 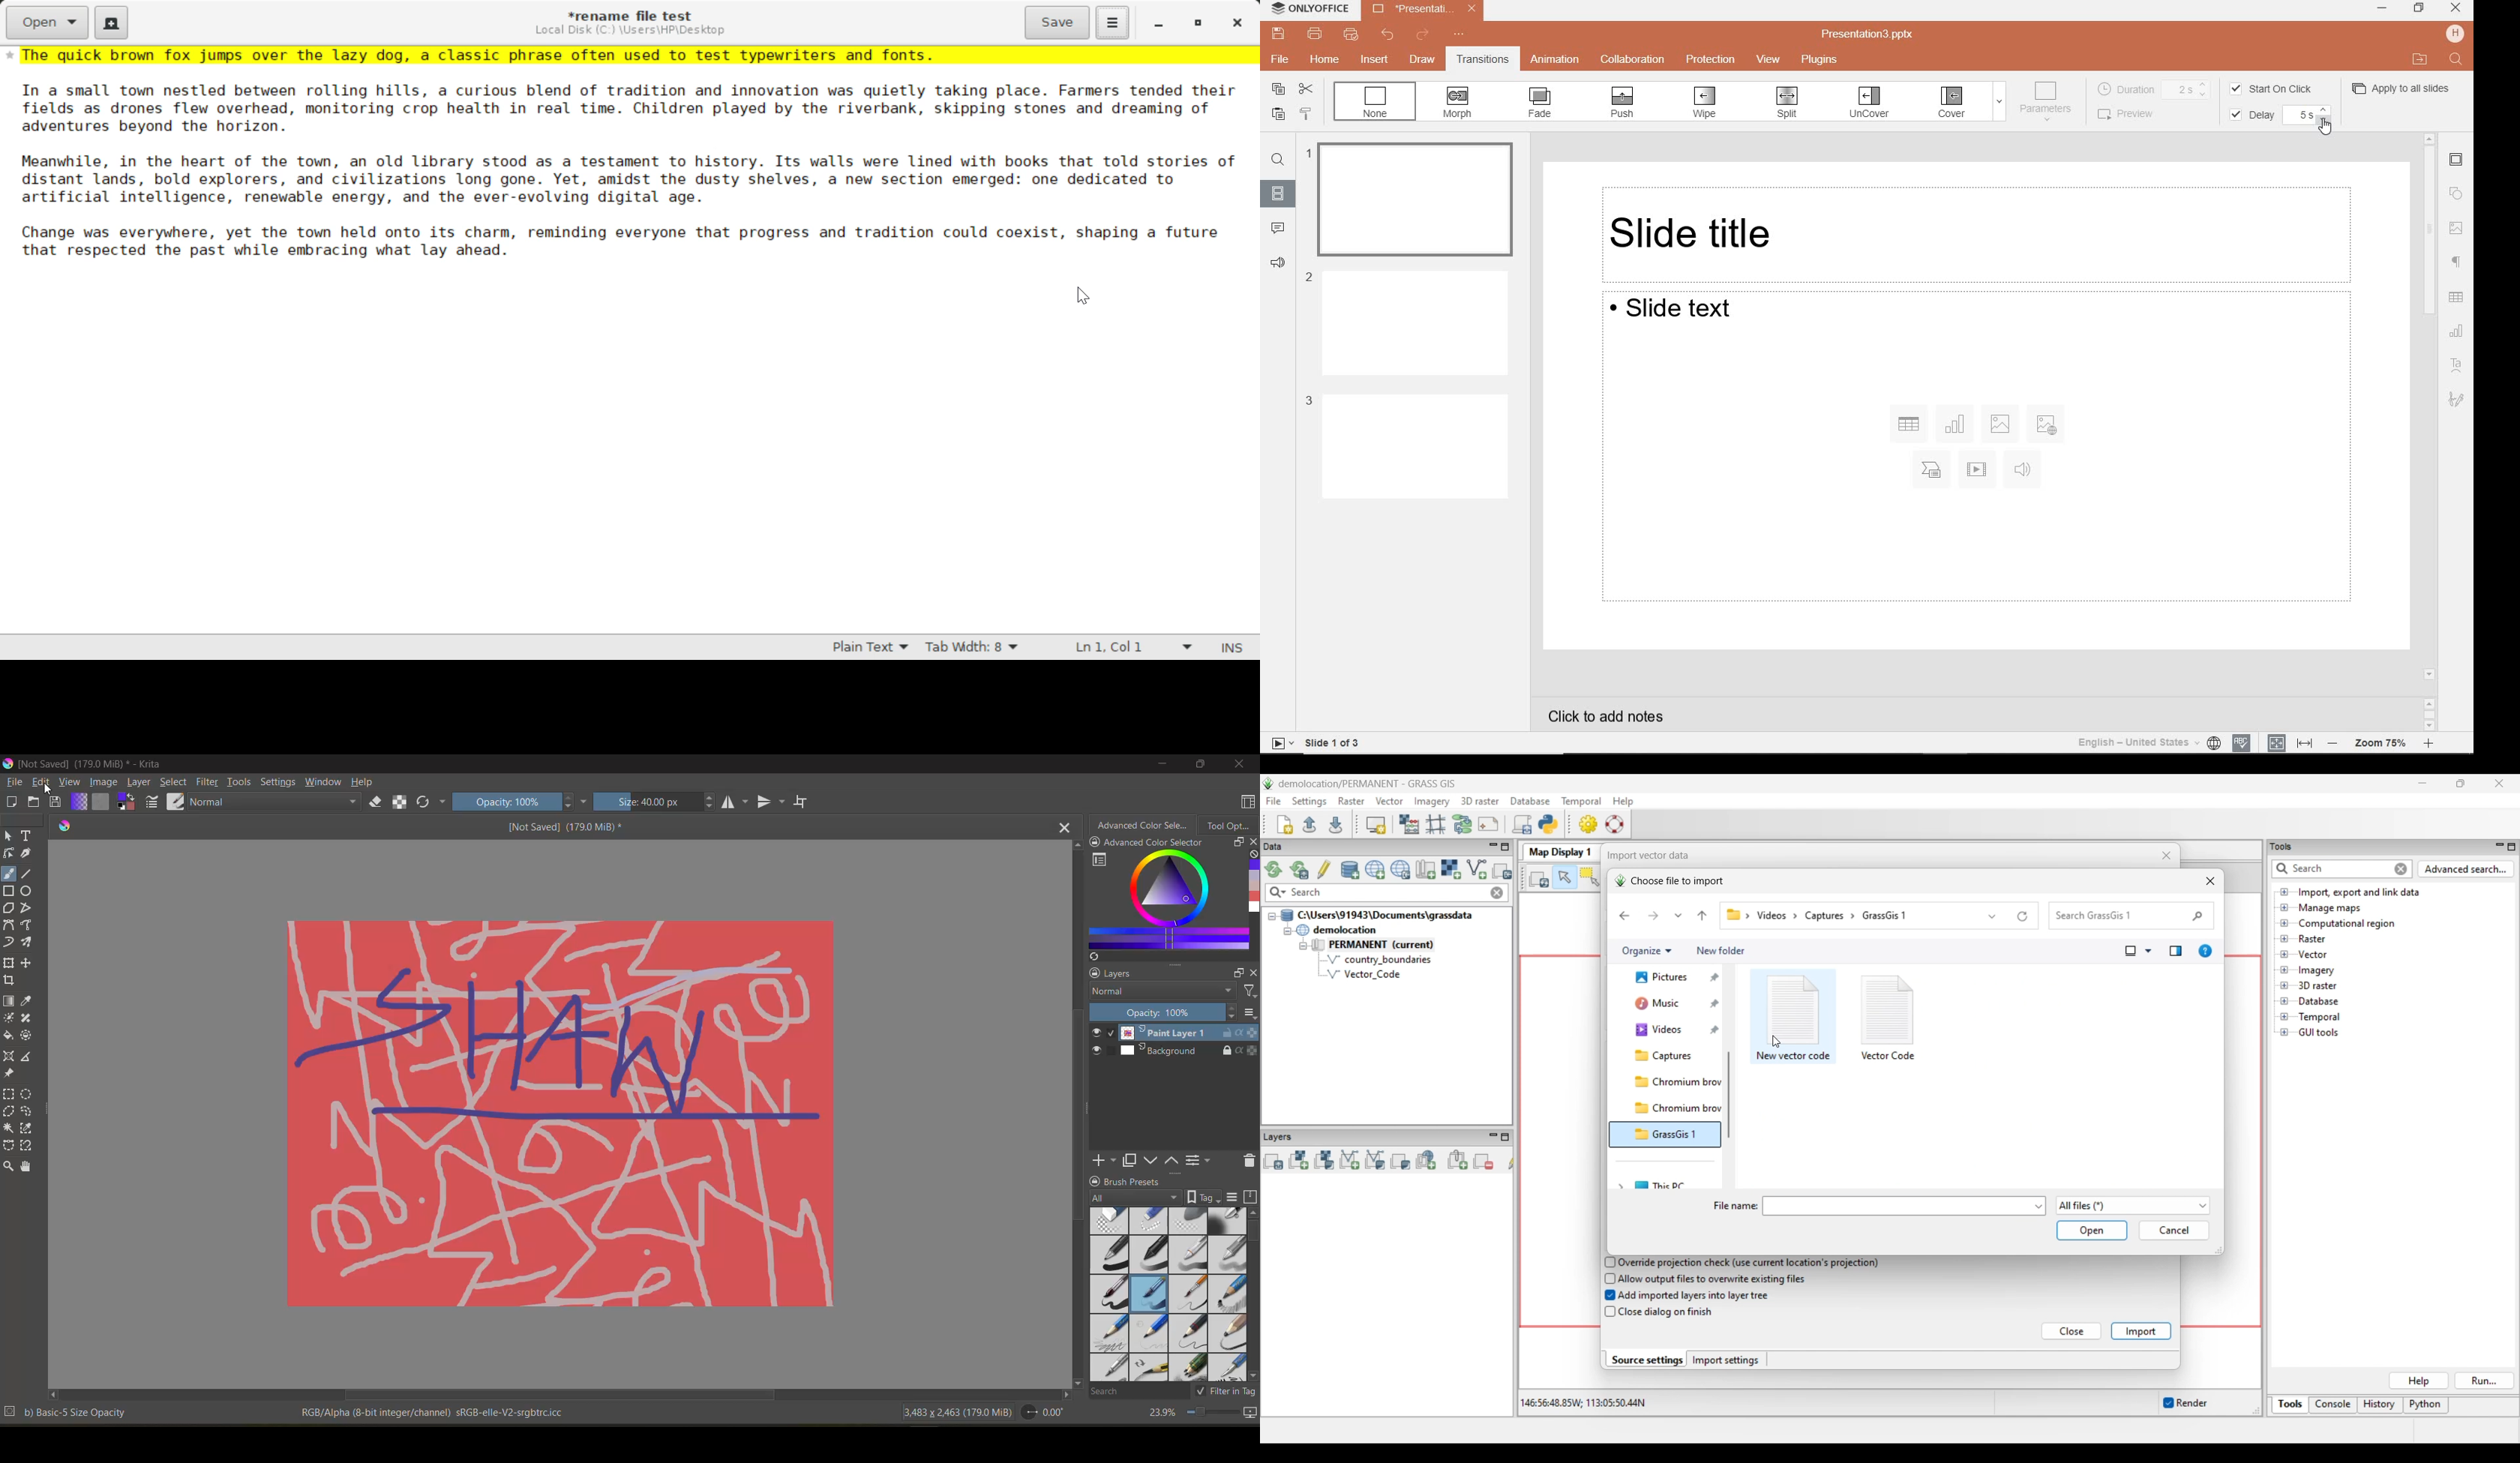 What do you see at coordinates (1556, 59) in the screenshot?
I see `animation` at bounding box center [1556, 59].